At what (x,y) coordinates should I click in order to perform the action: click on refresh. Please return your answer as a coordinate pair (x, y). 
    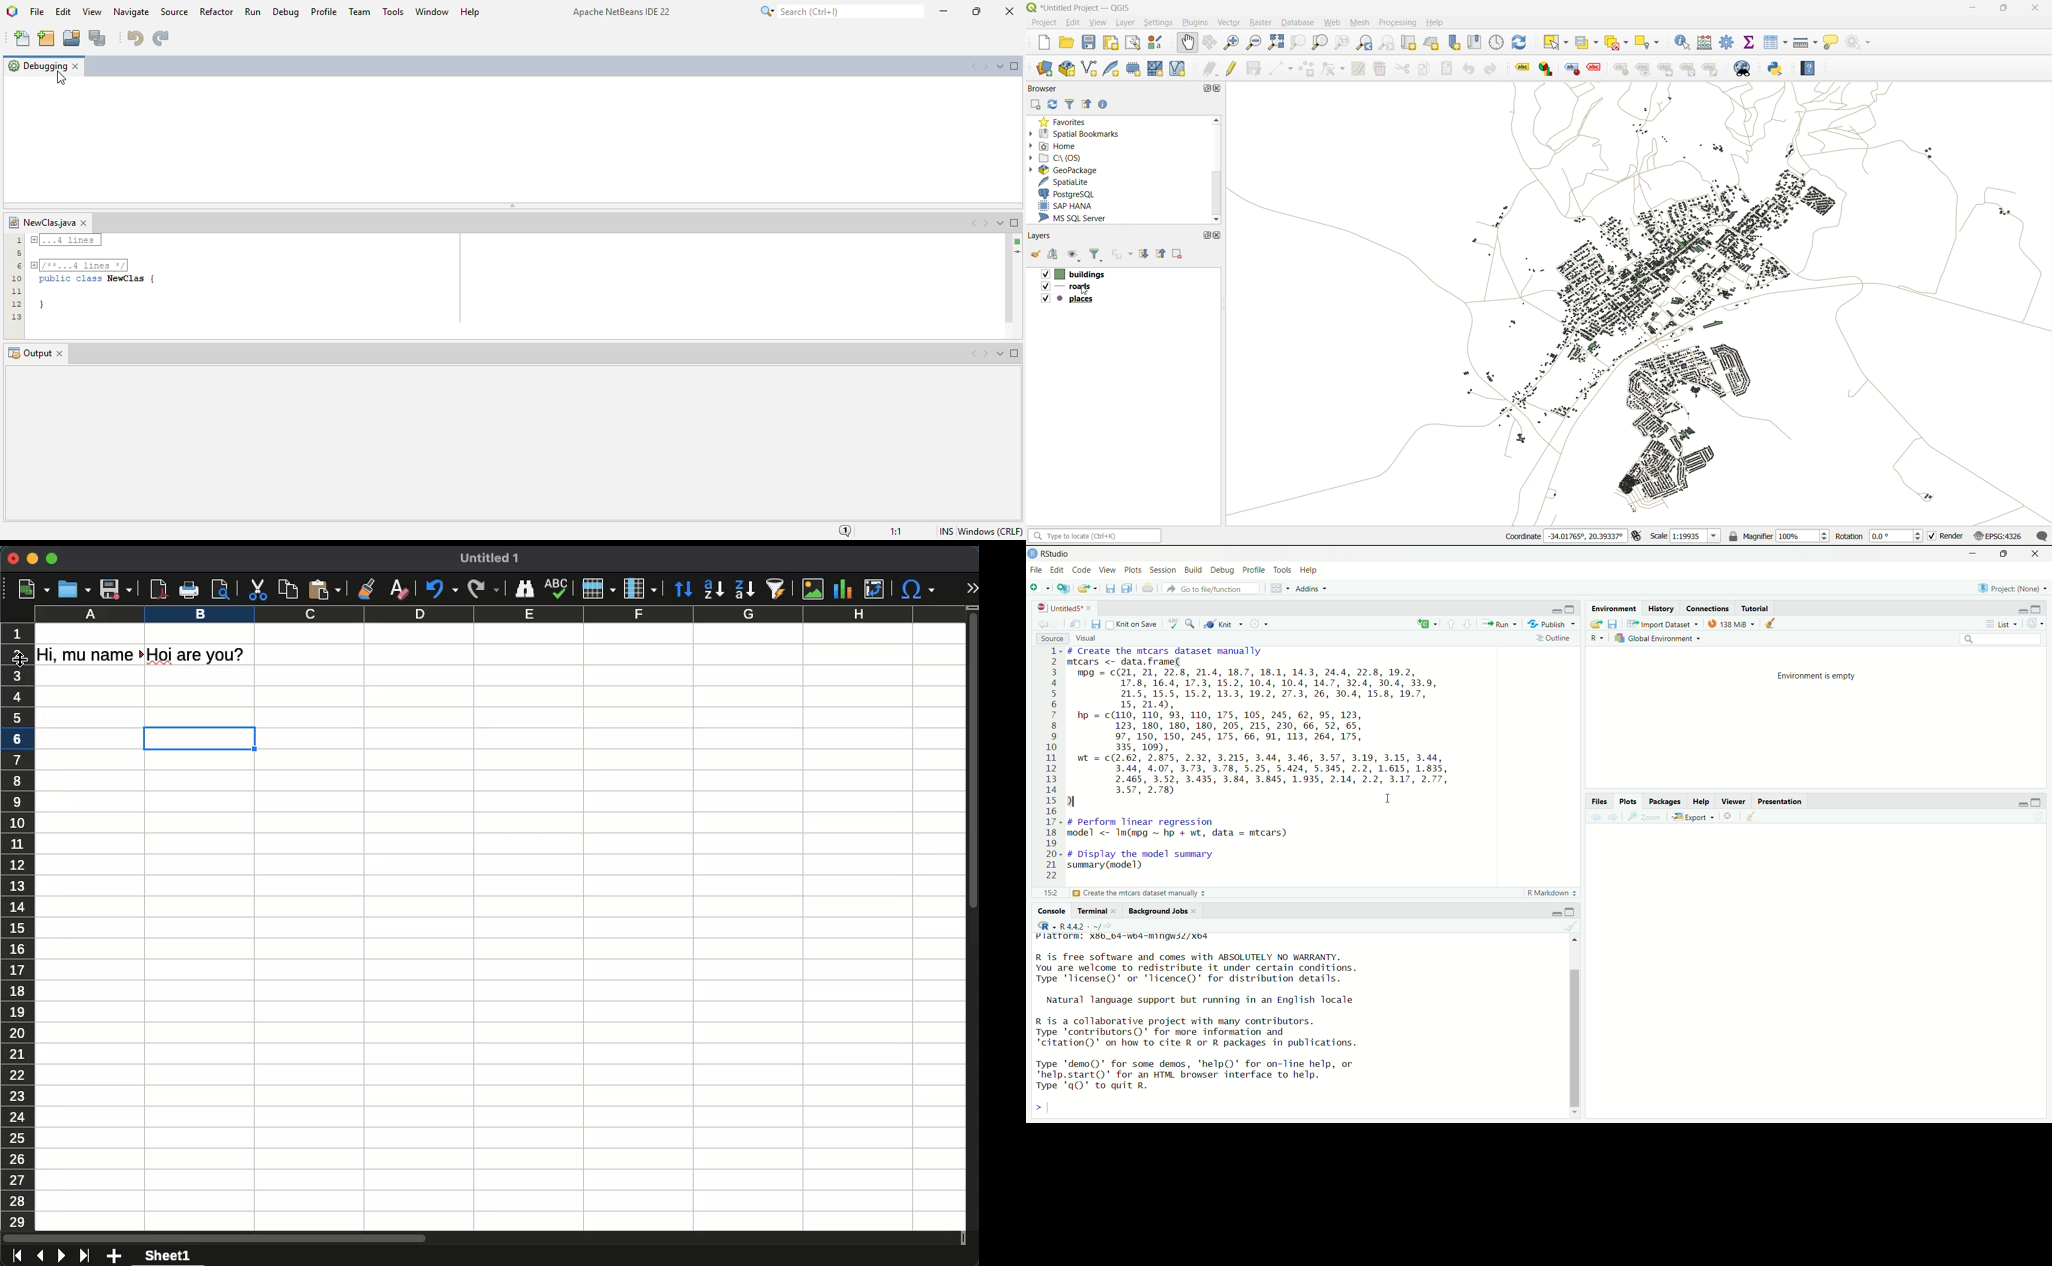
    Looking at the image, I should click on (2037, 623).